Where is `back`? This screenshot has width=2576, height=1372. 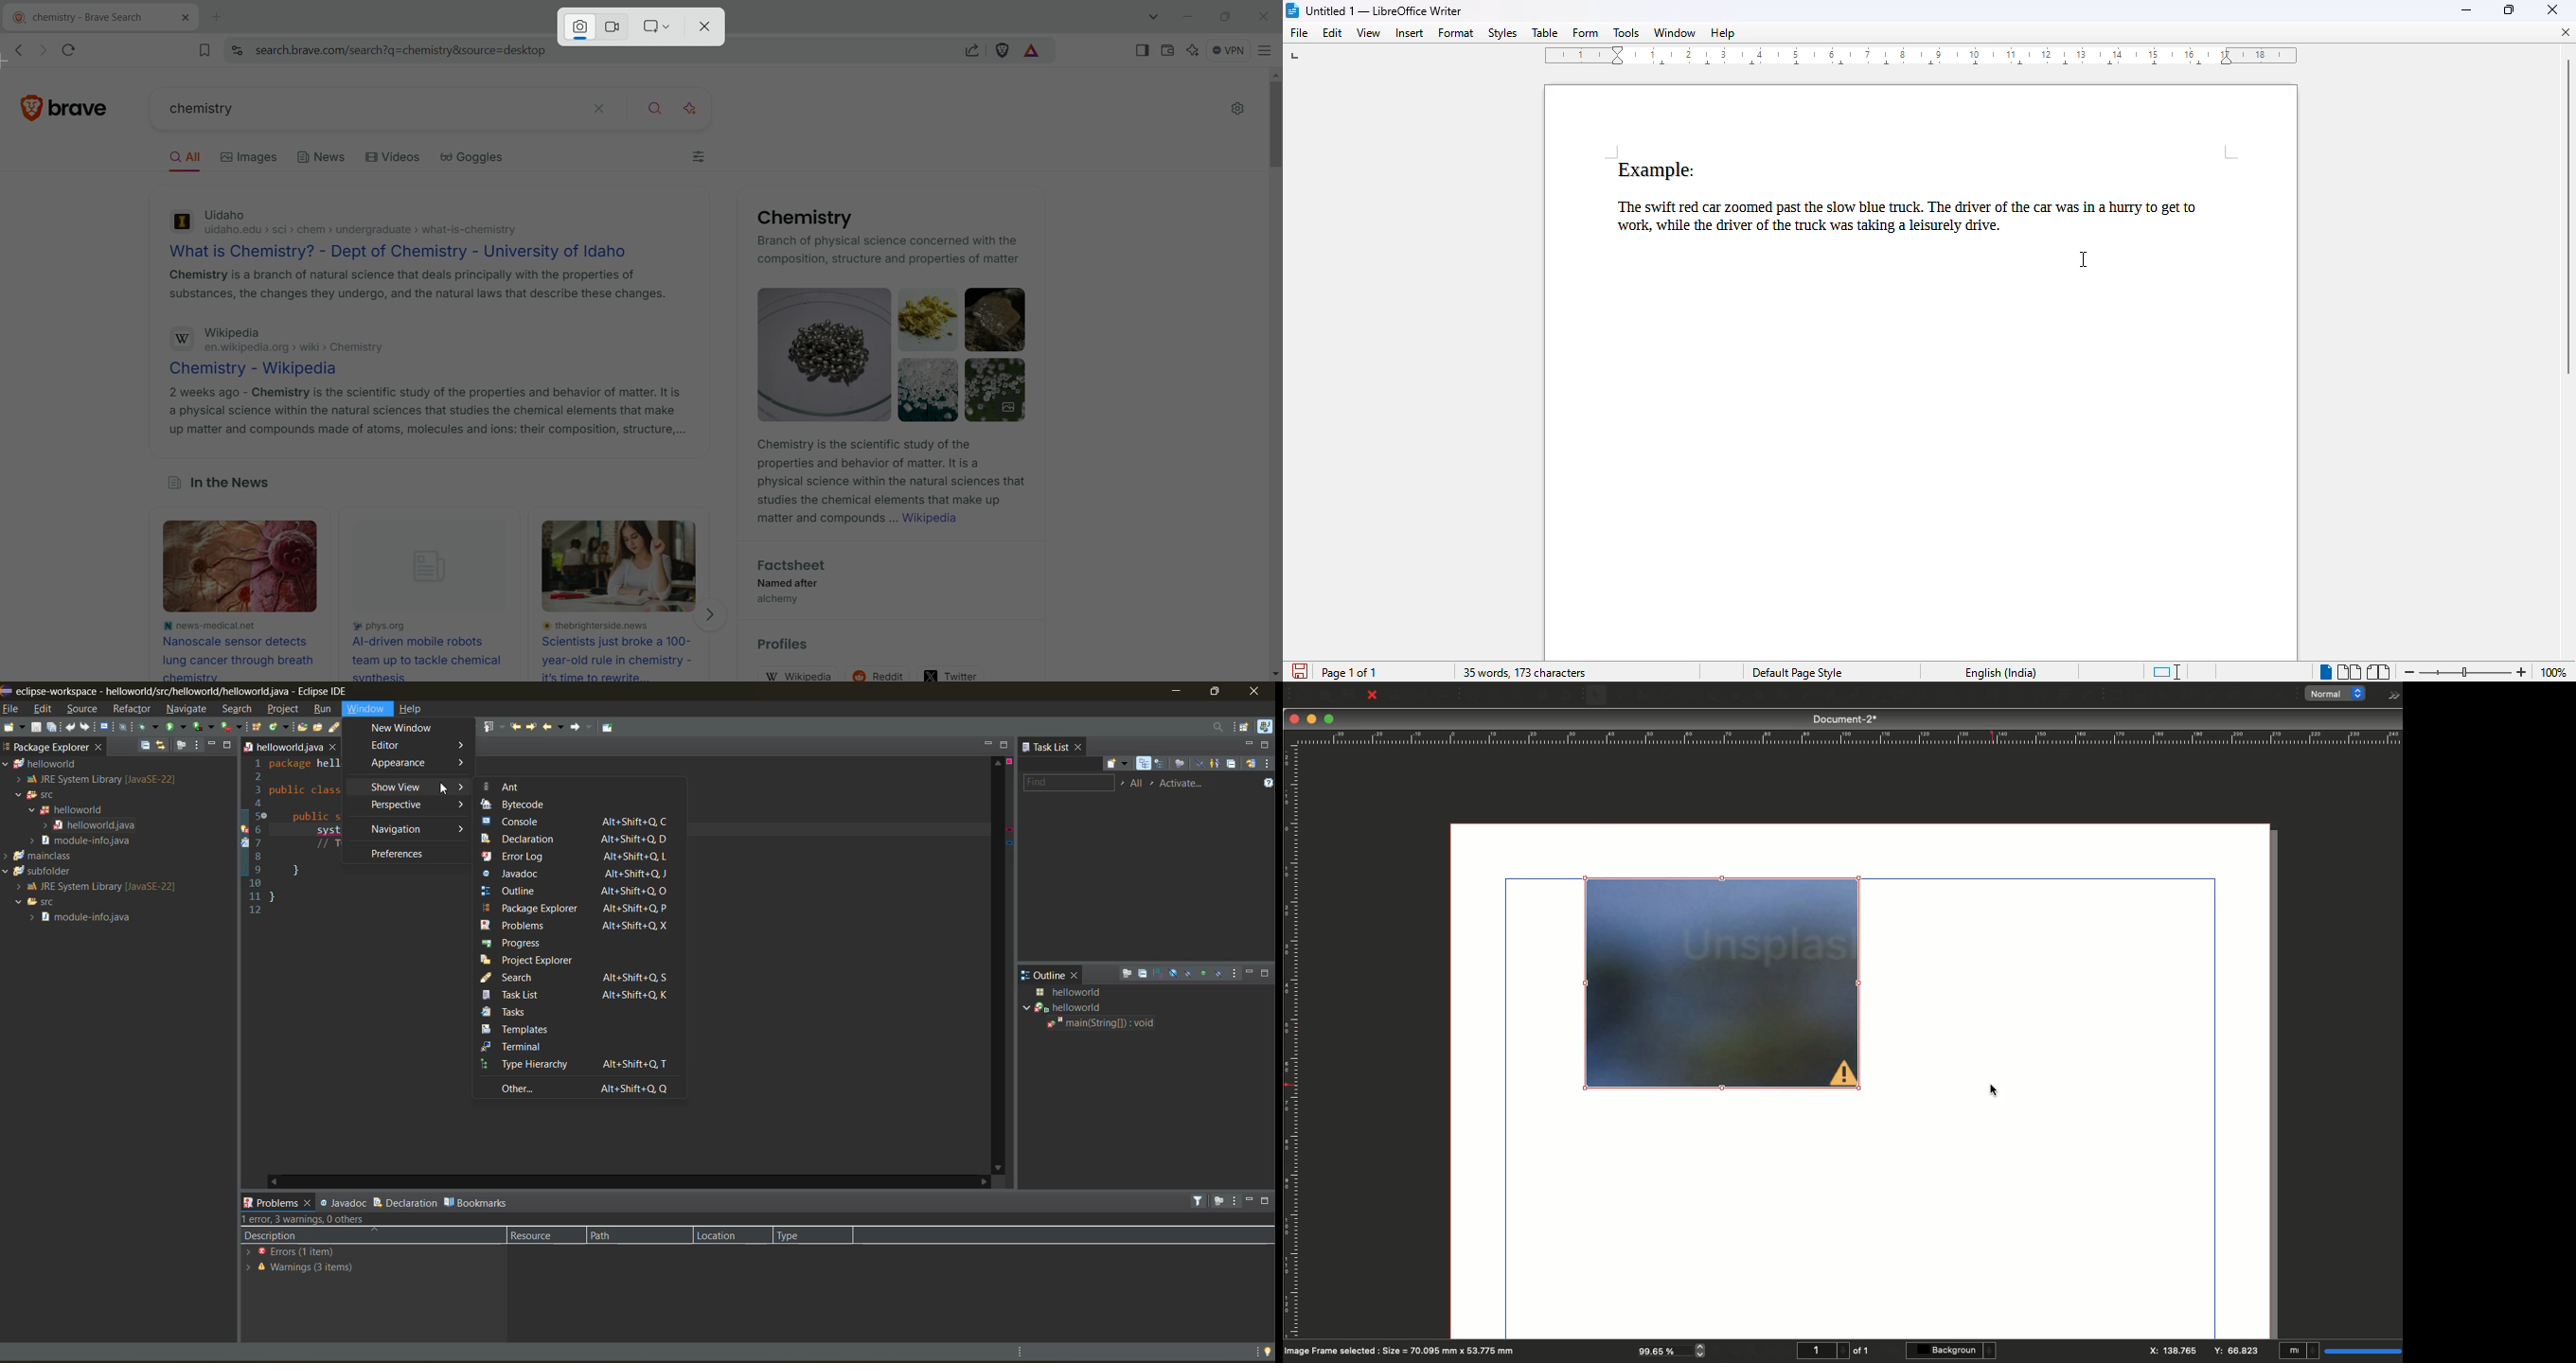
back is located at coordinates (554, 727).